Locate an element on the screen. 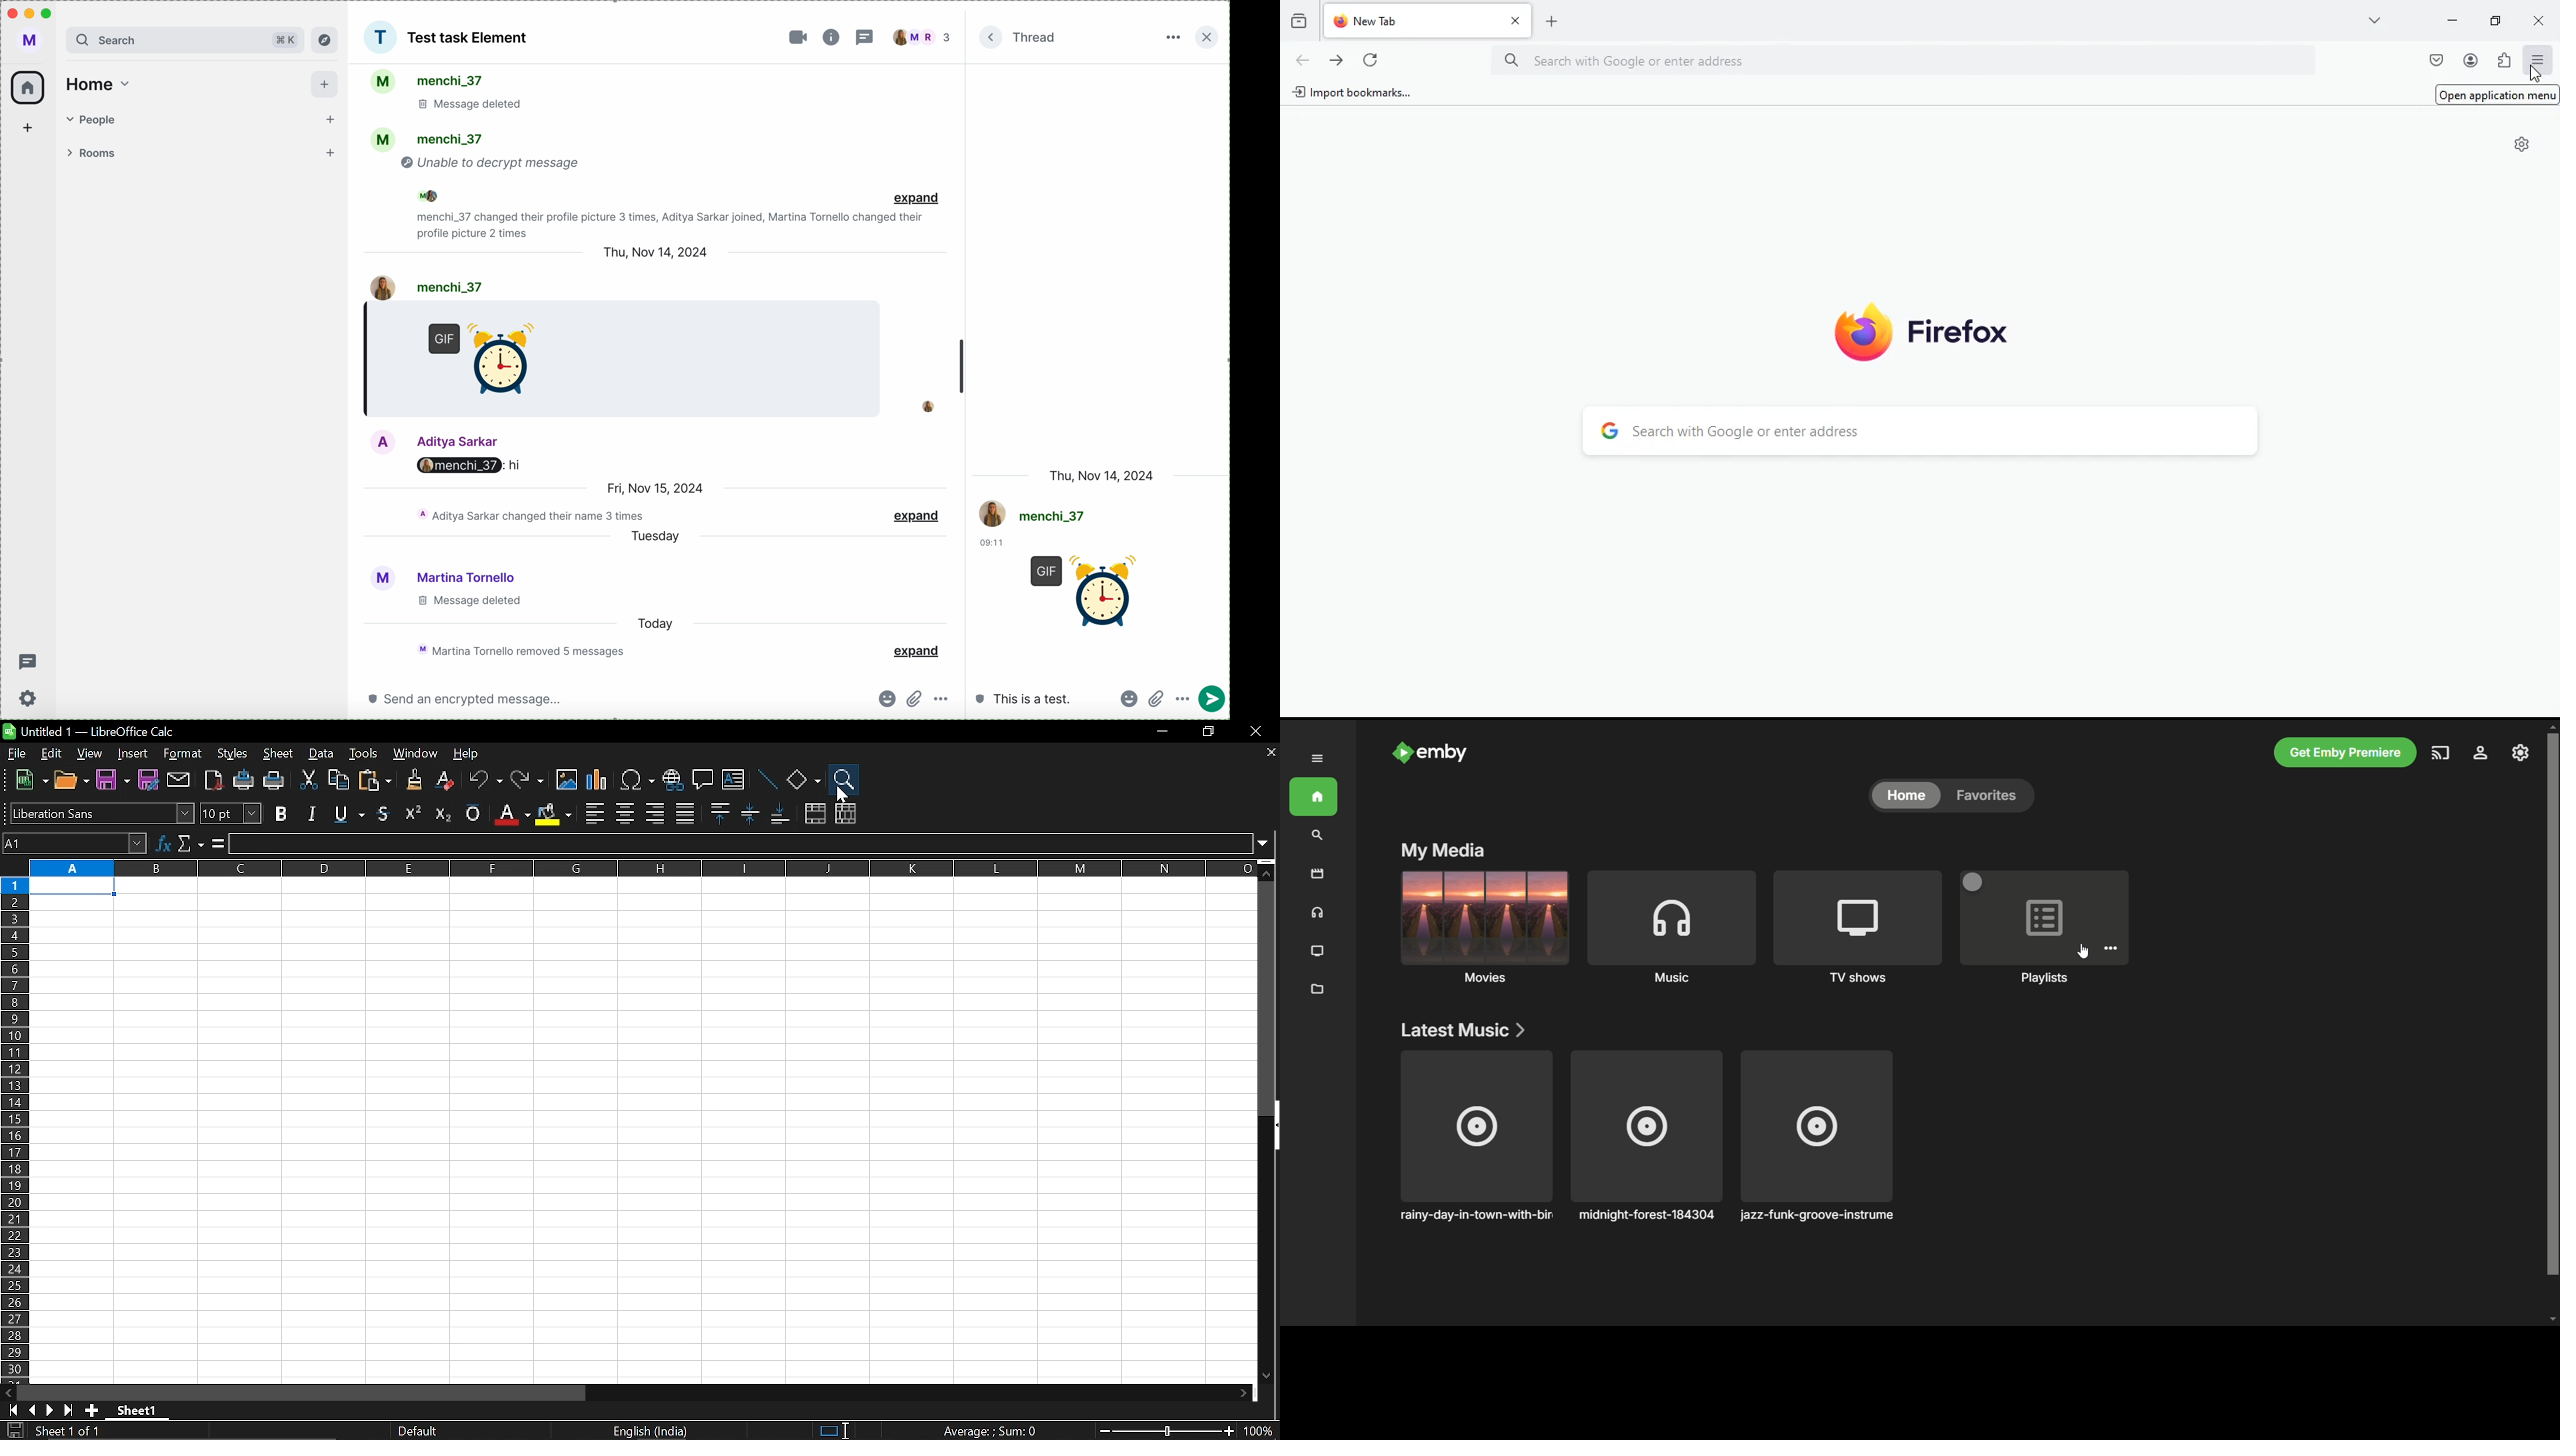  threads is located at coordinates (28, 663).